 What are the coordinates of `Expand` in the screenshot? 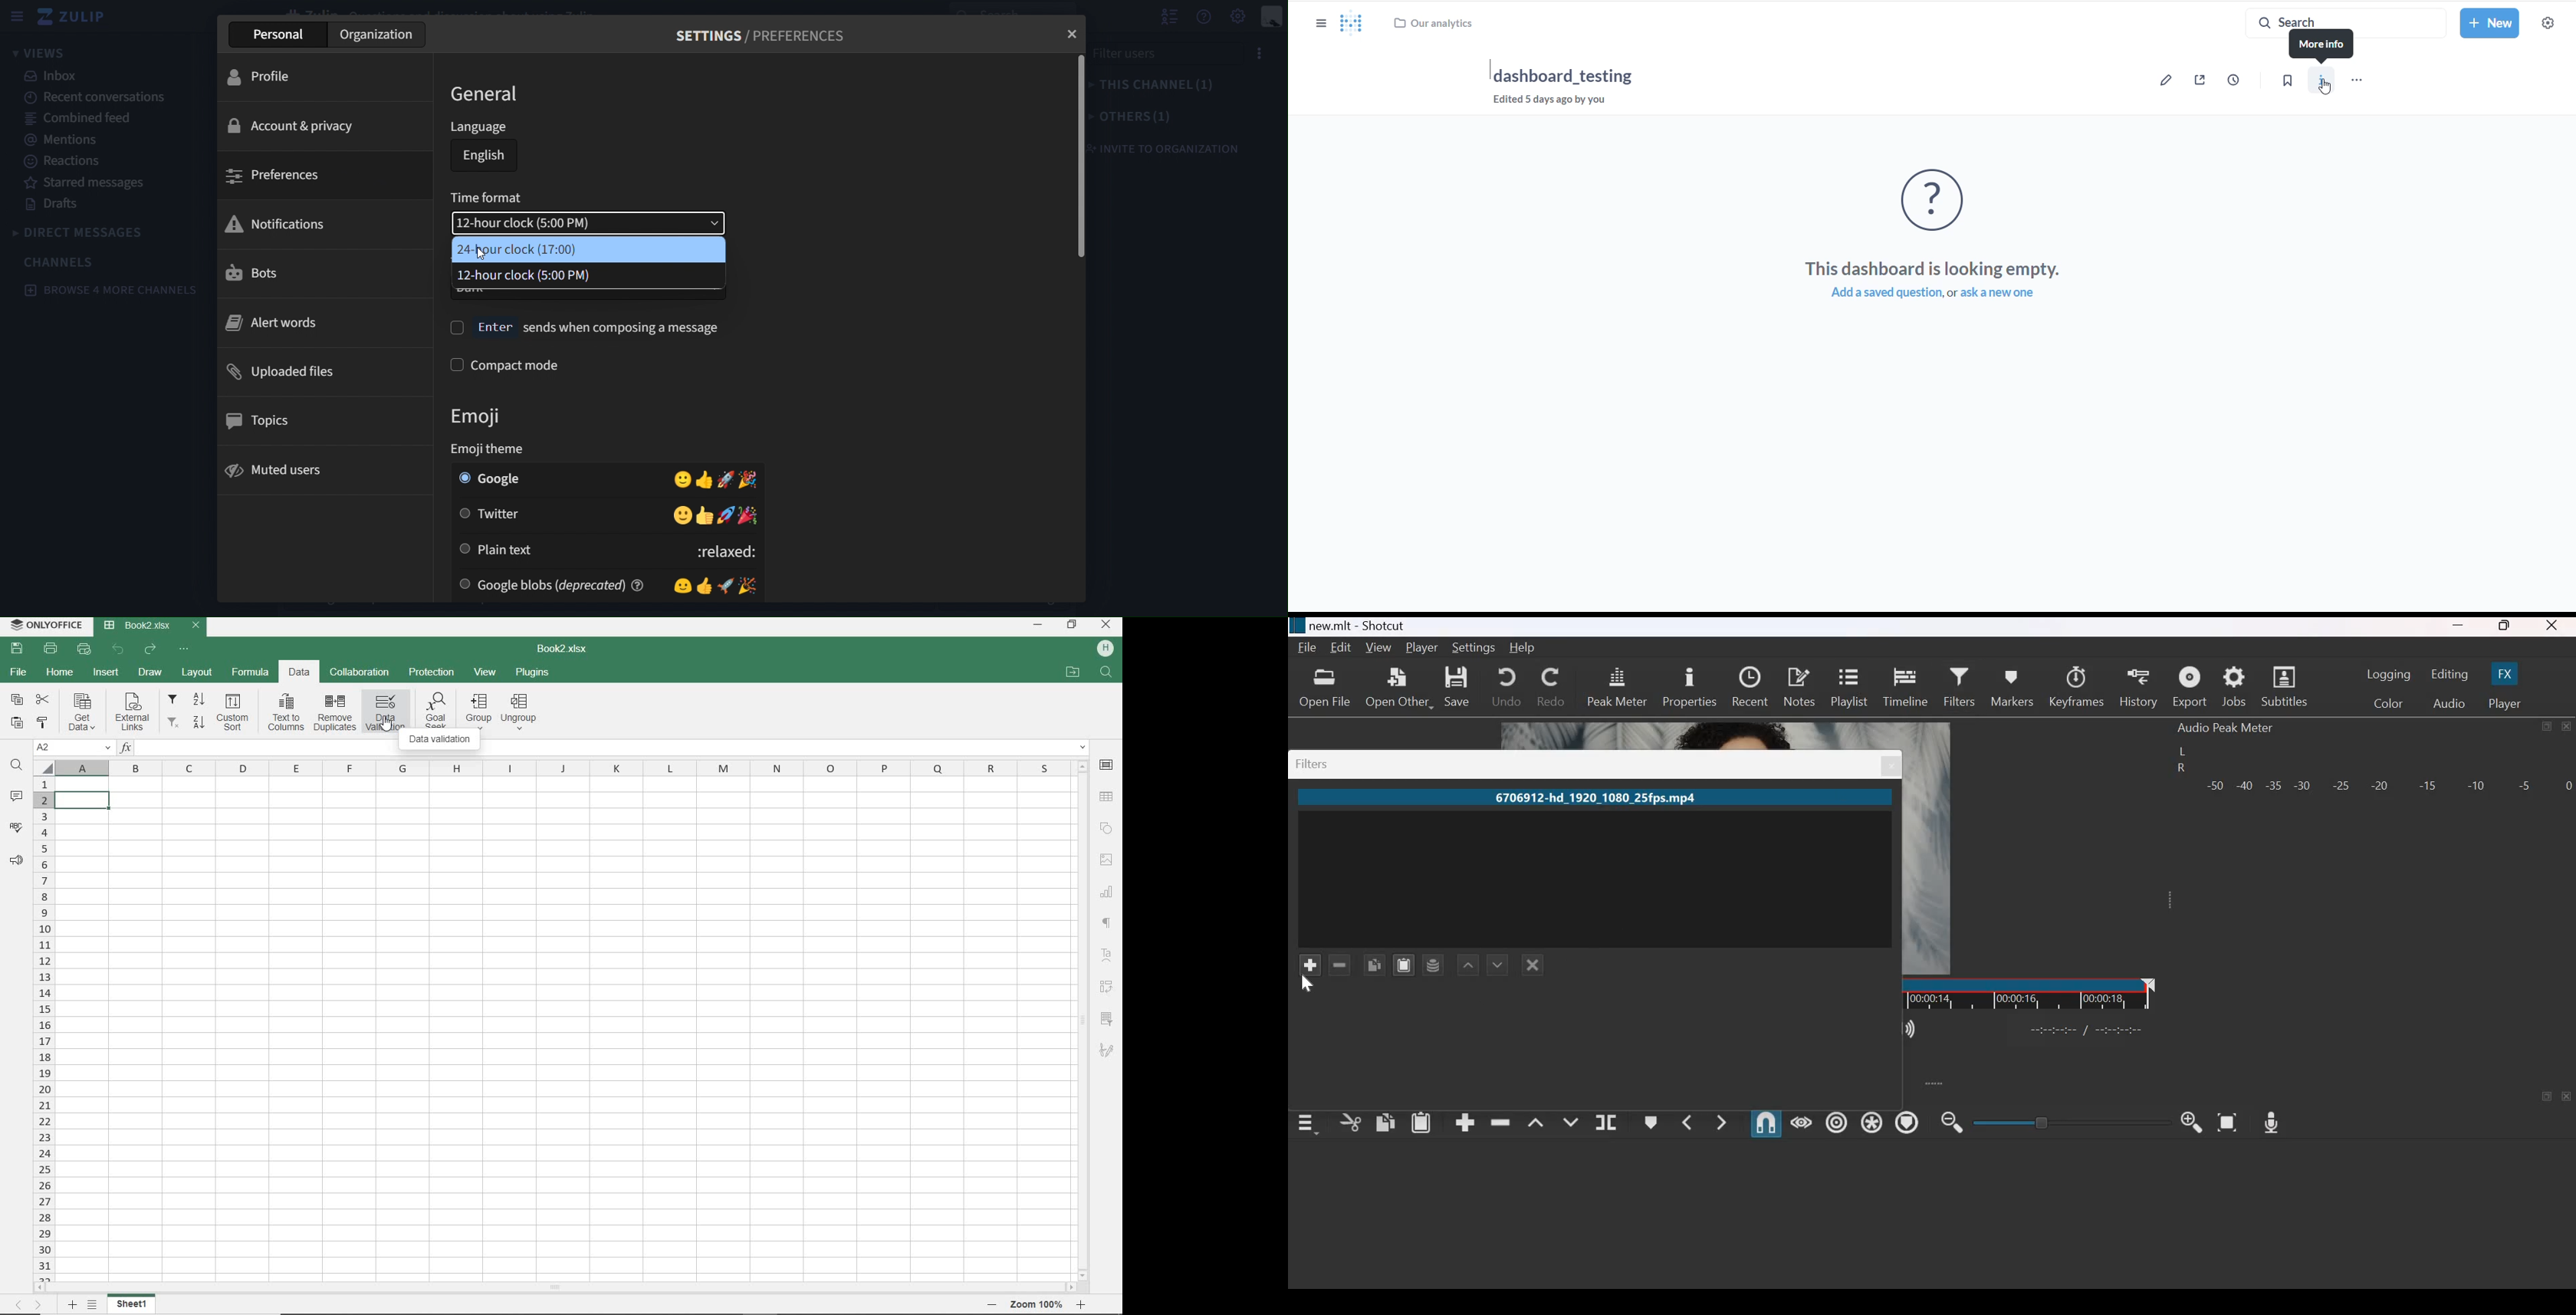 It's located at (2167, 900).